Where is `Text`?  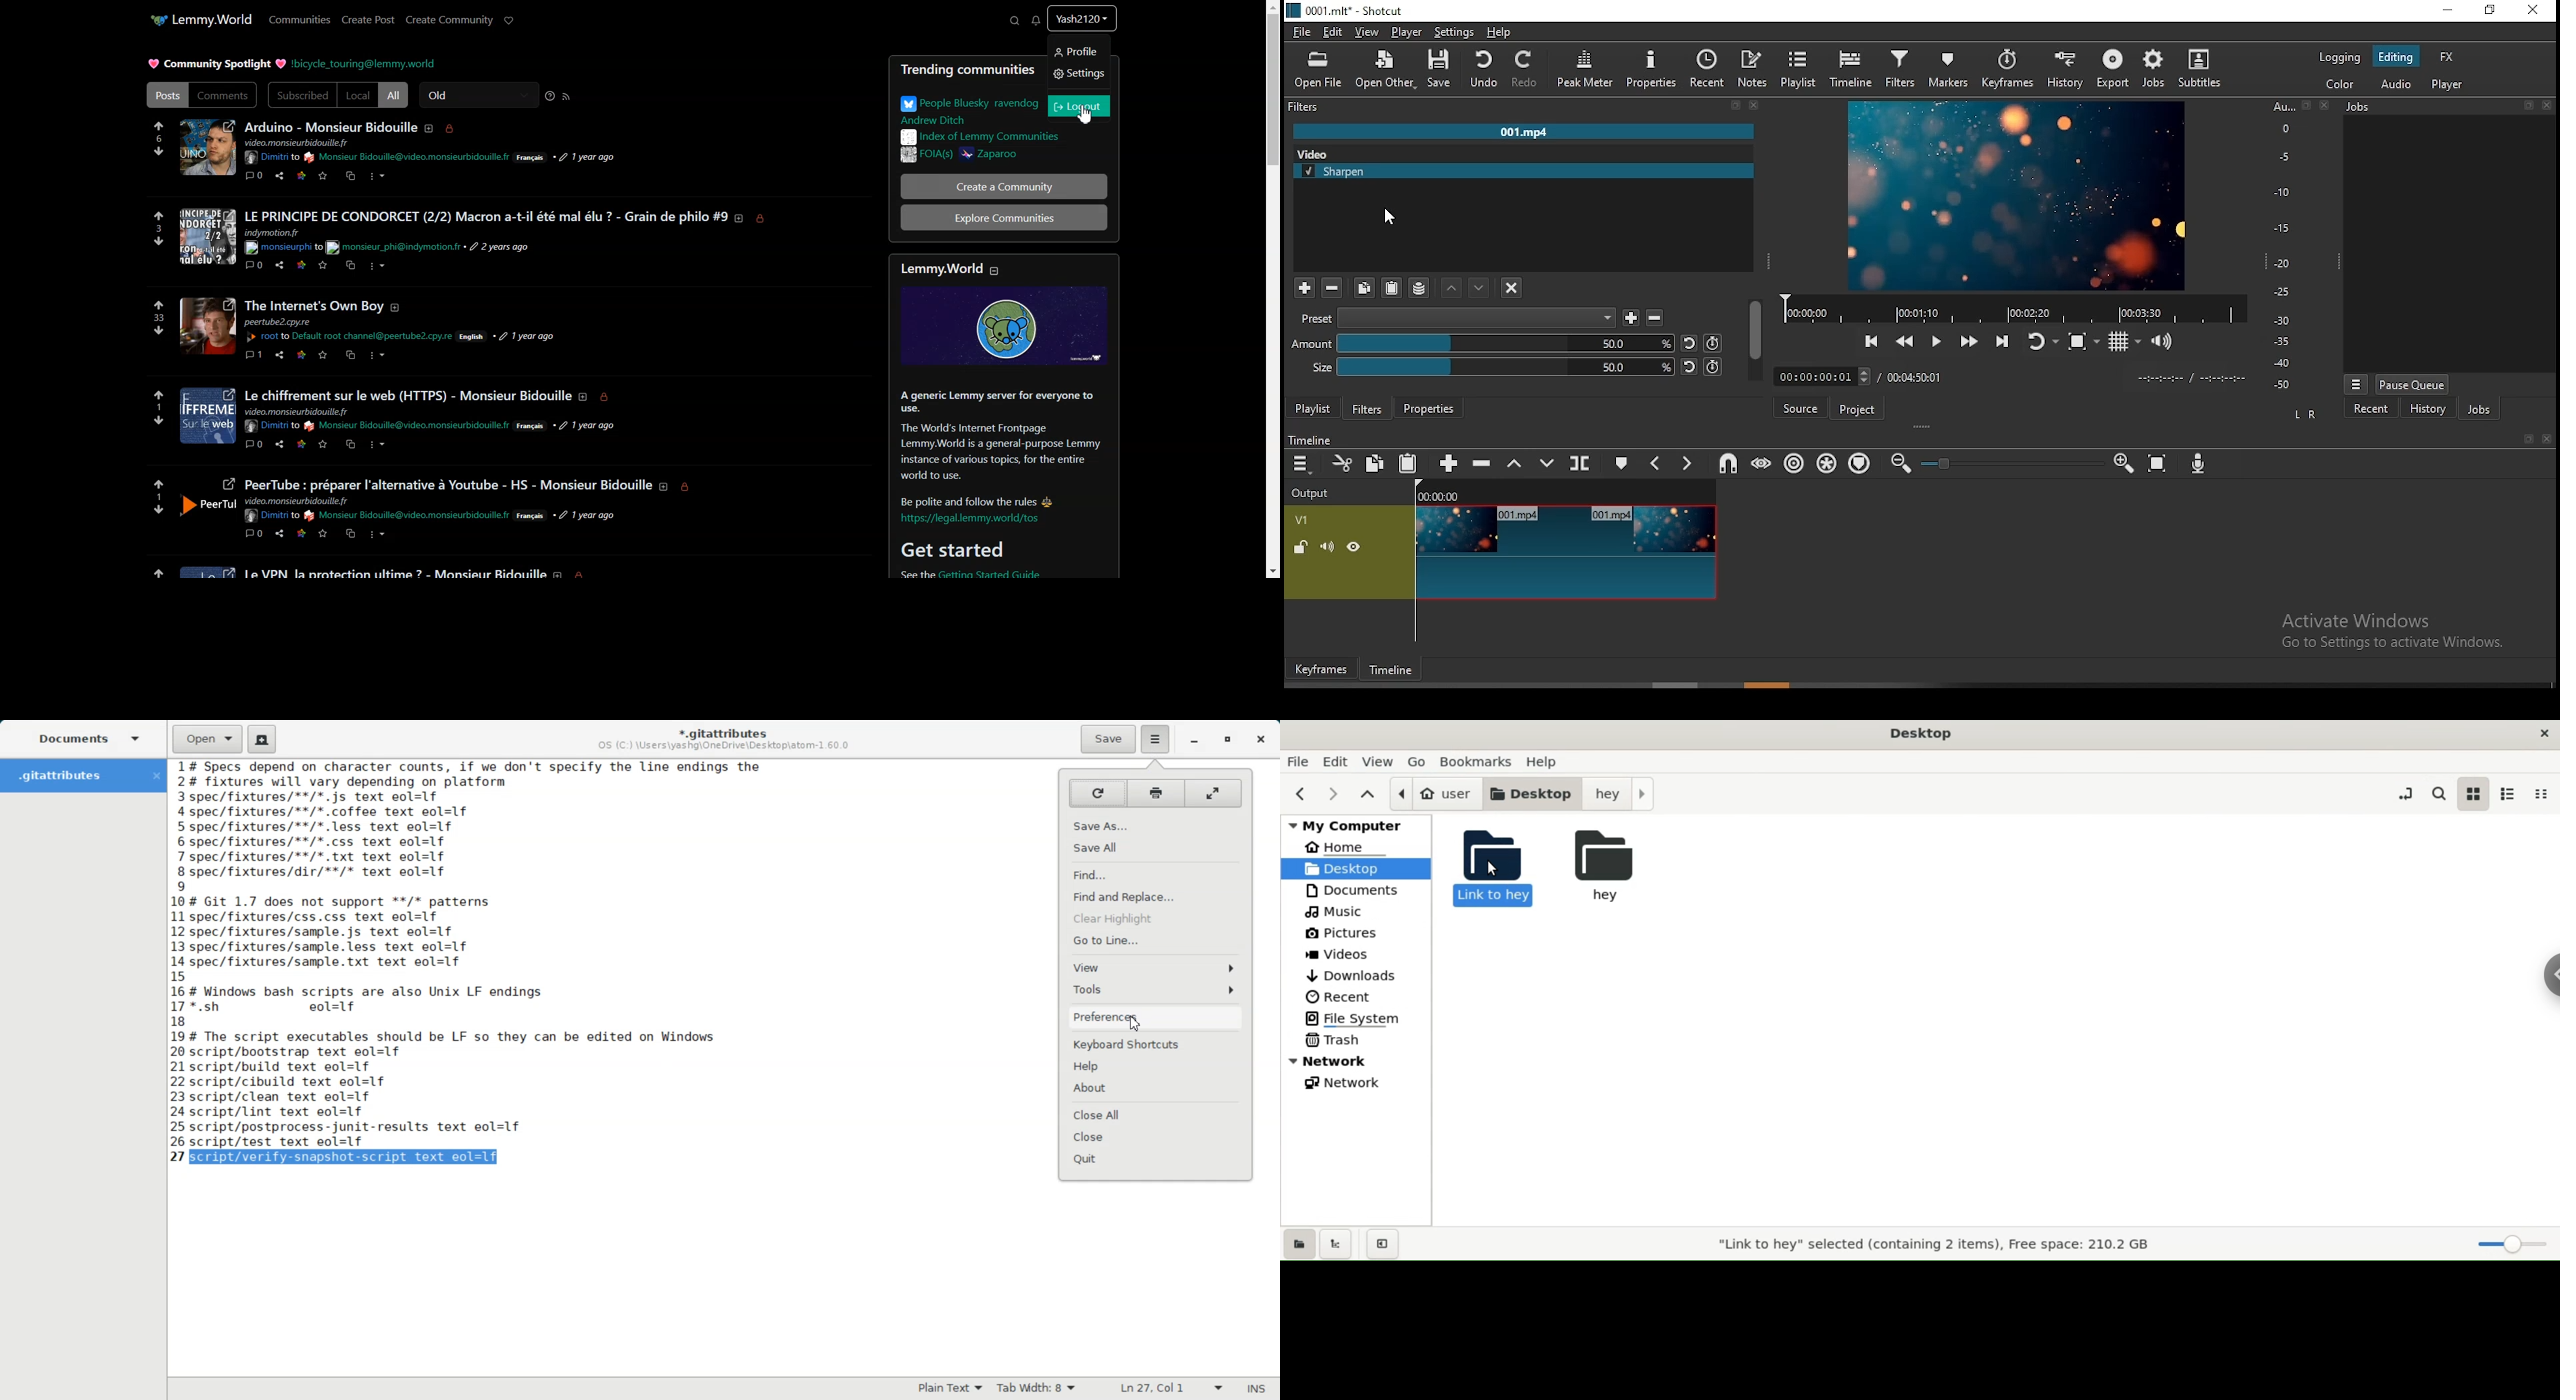 Text is located at coordinates (332, 126).